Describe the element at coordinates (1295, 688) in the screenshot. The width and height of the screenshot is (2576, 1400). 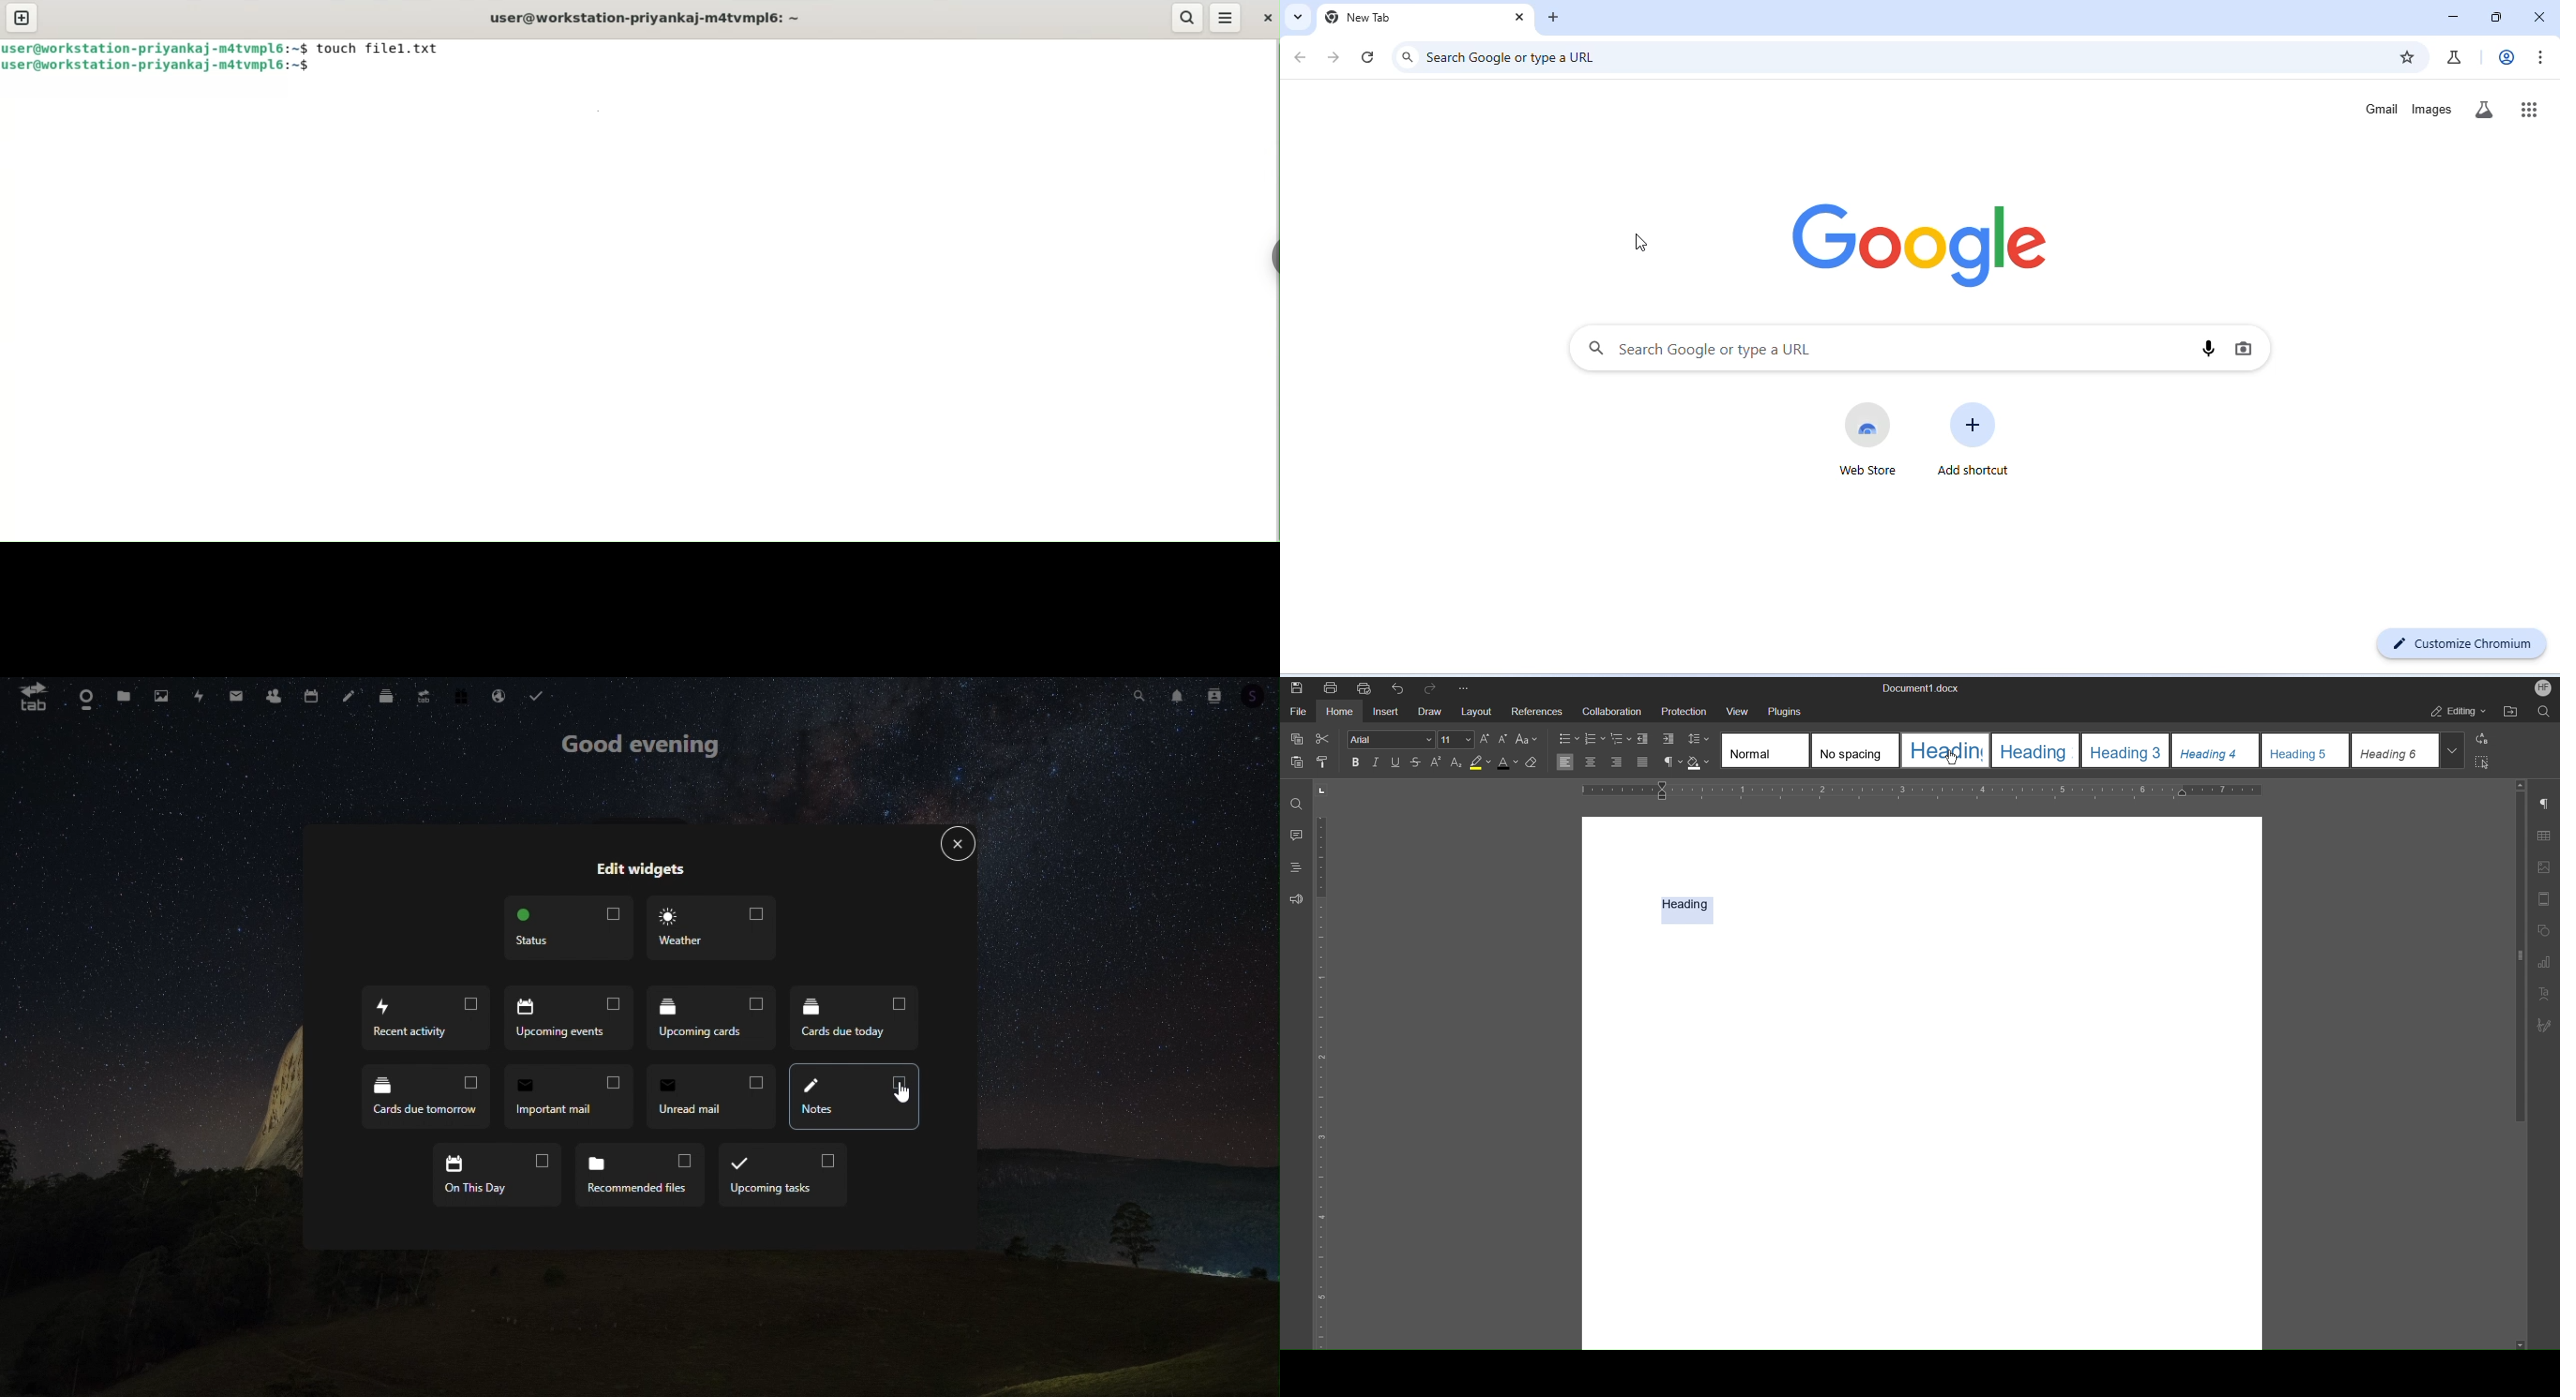
I see `New` at that location.